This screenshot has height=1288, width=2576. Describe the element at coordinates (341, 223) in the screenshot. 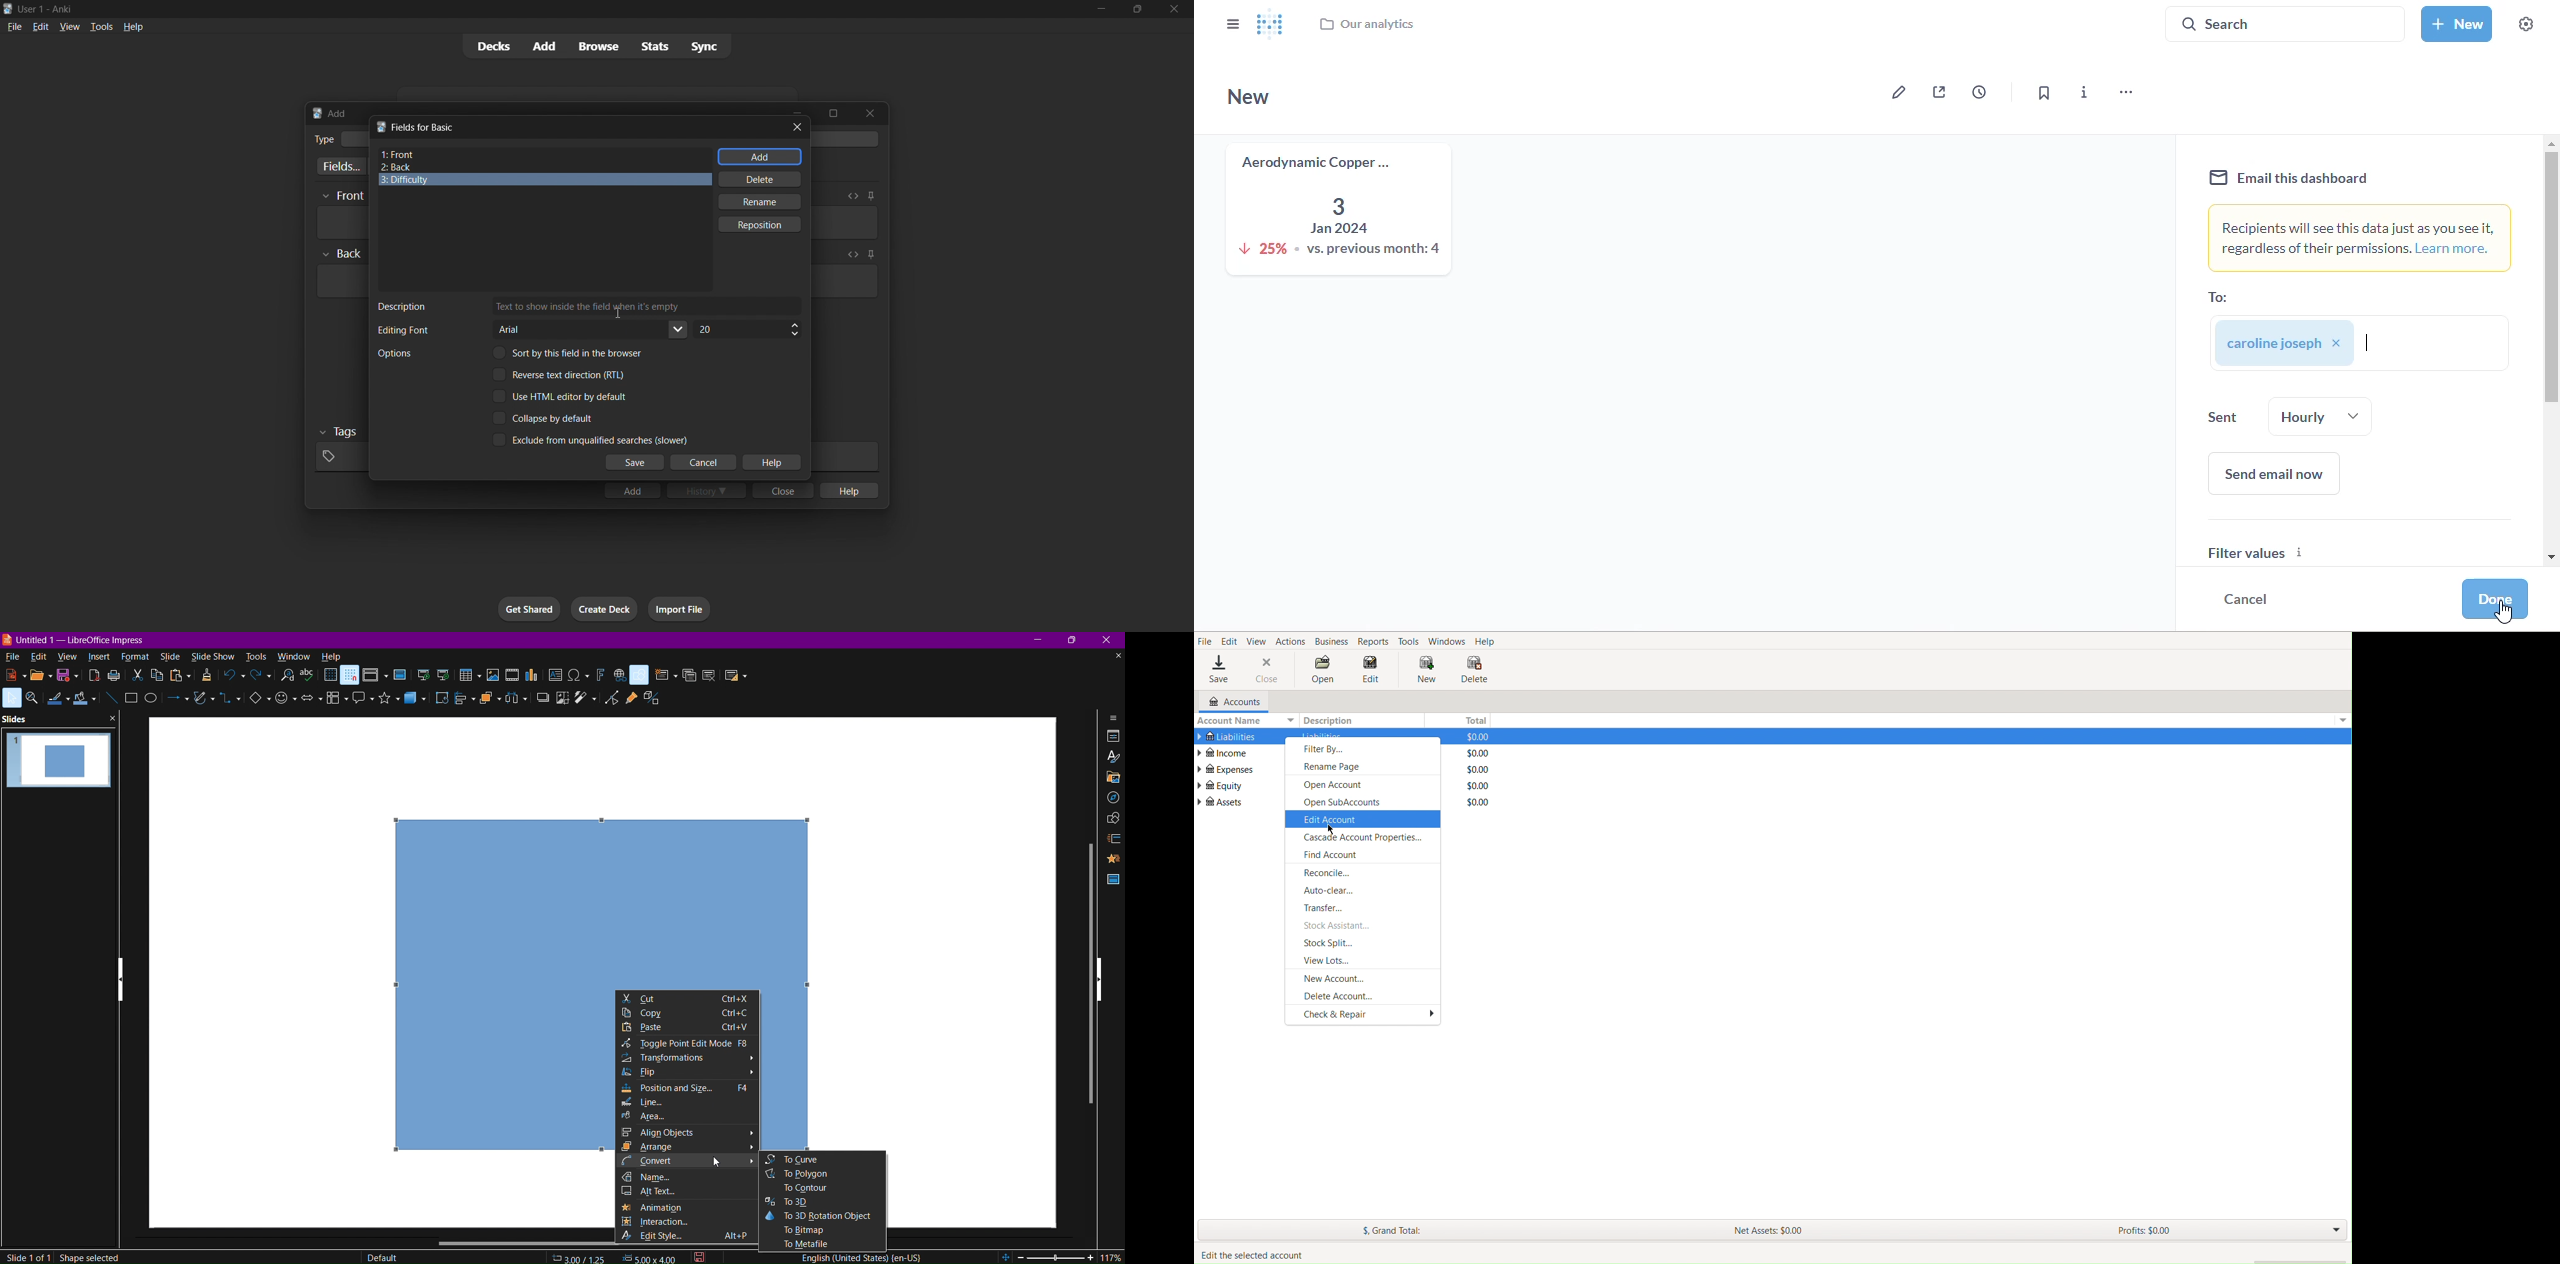

I see `card front input` at that location.